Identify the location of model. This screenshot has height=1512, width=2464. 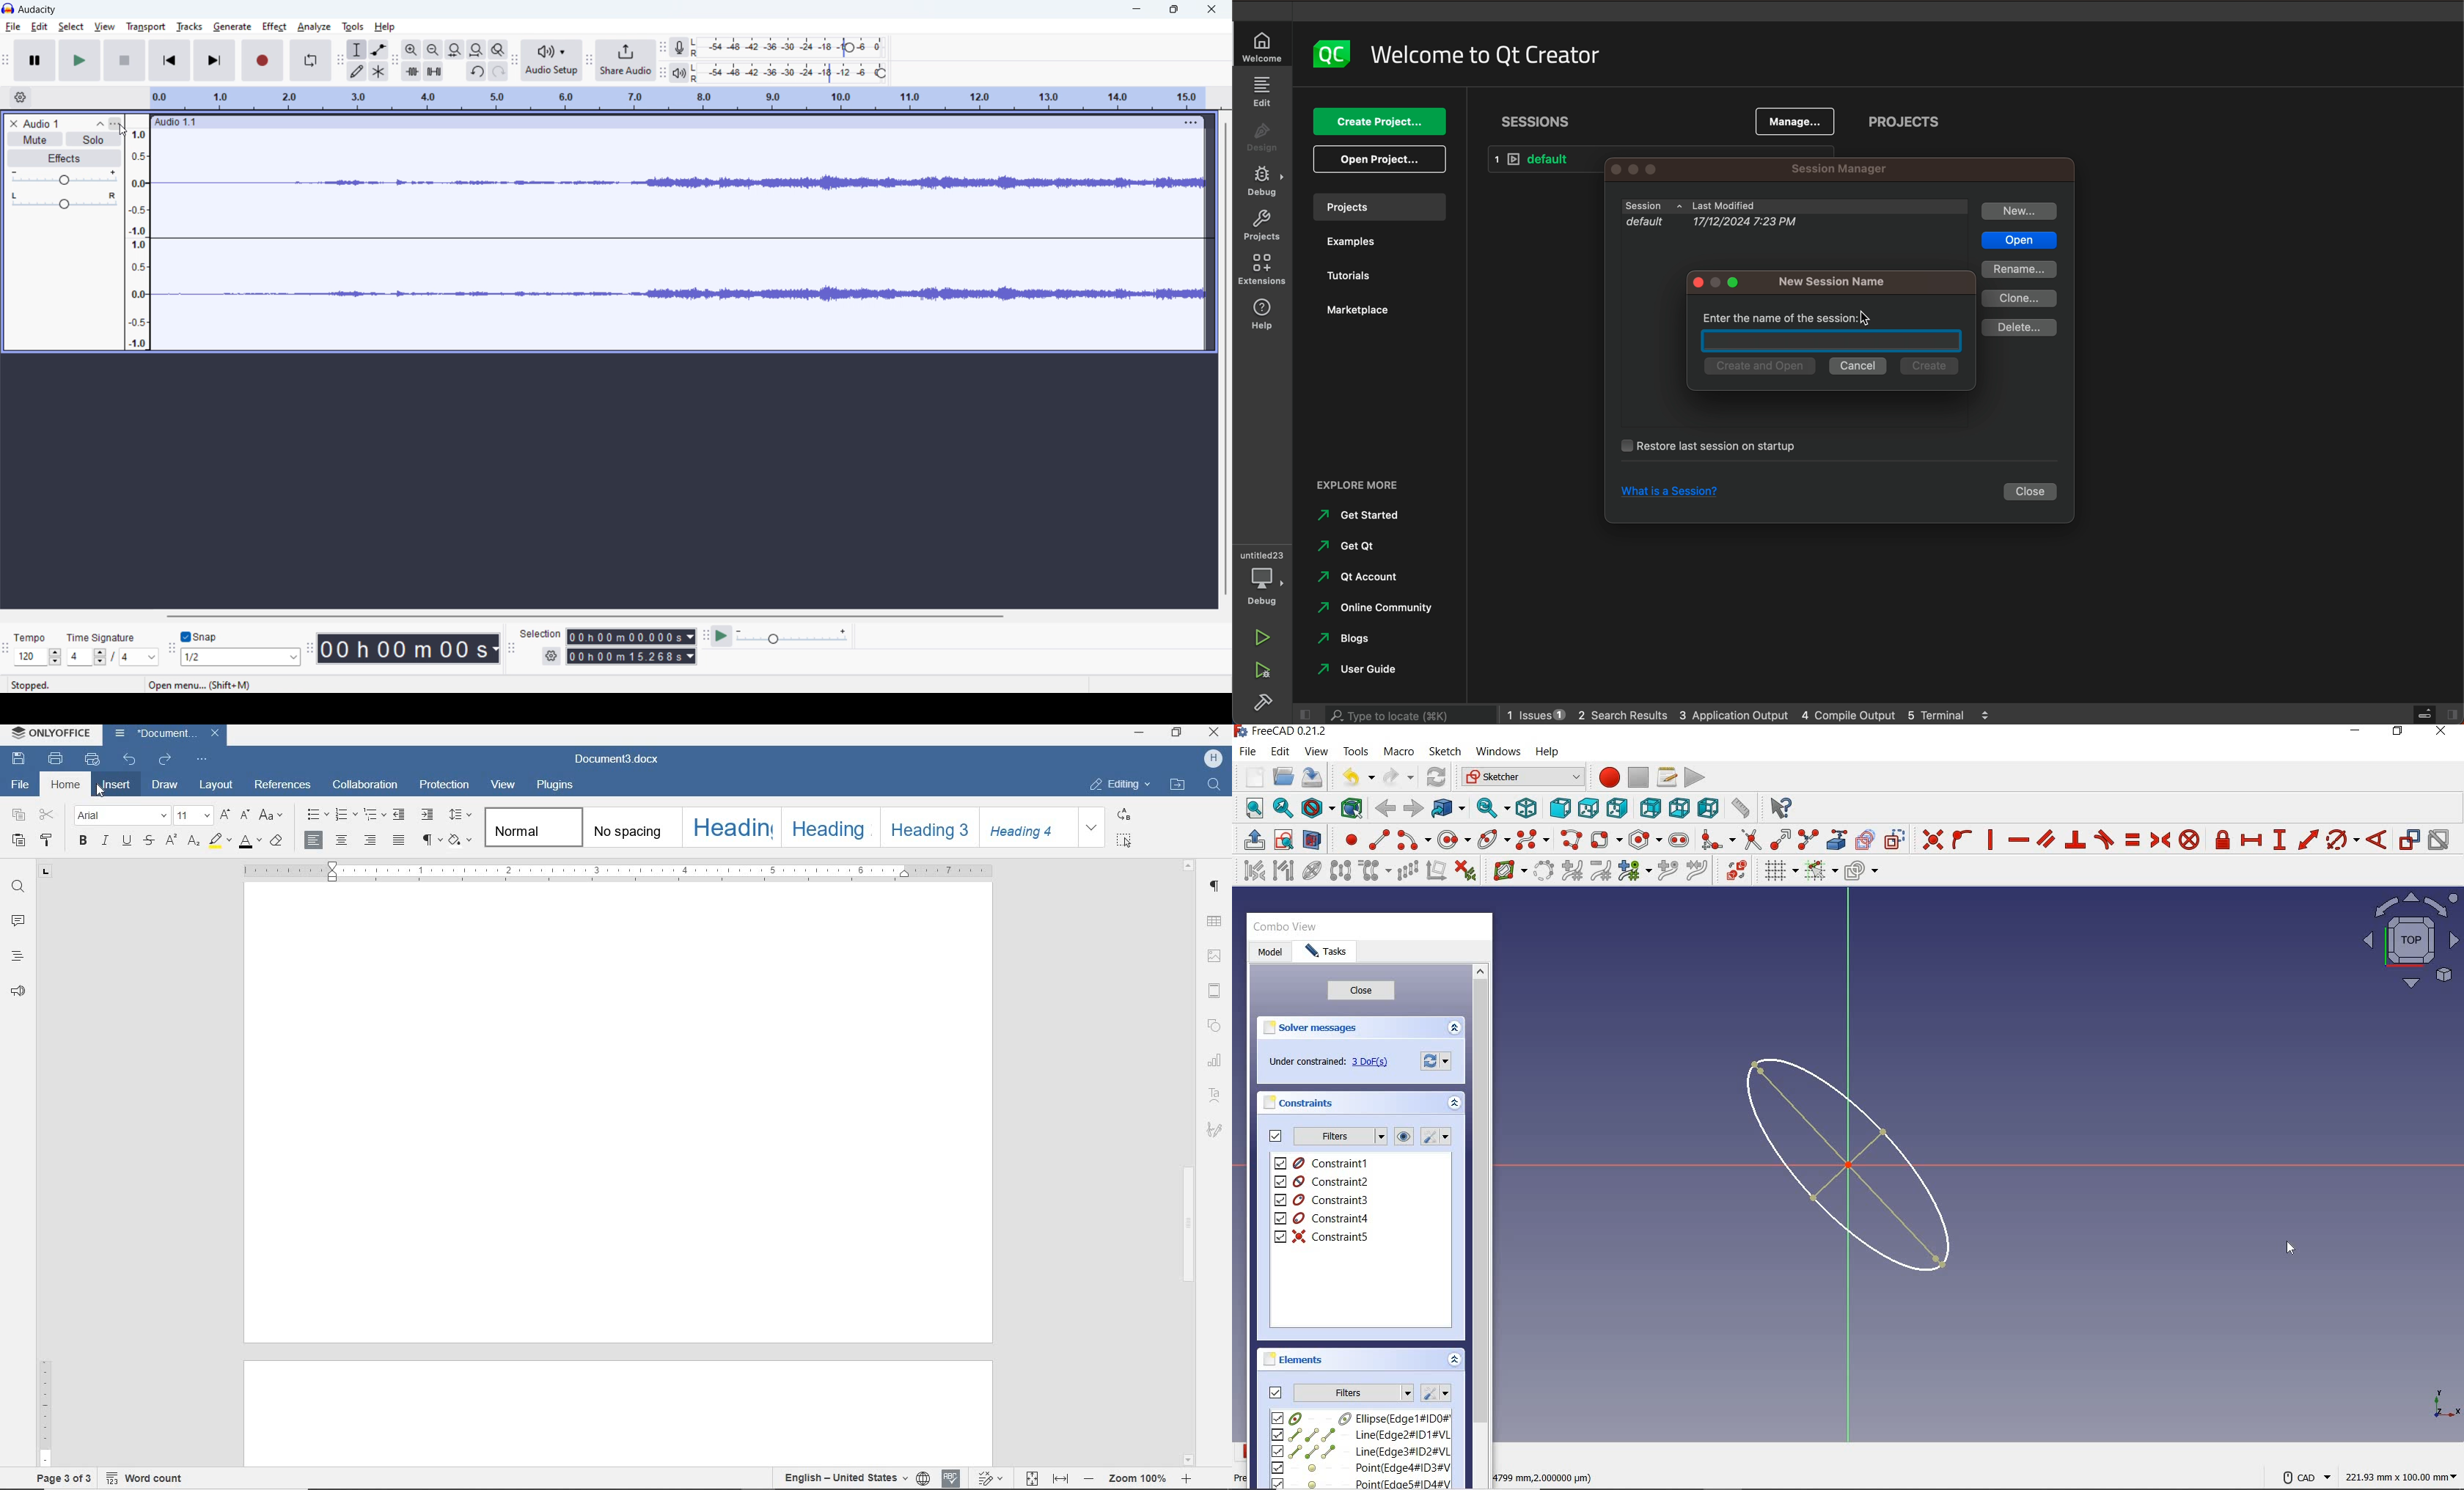
(1270, 953).